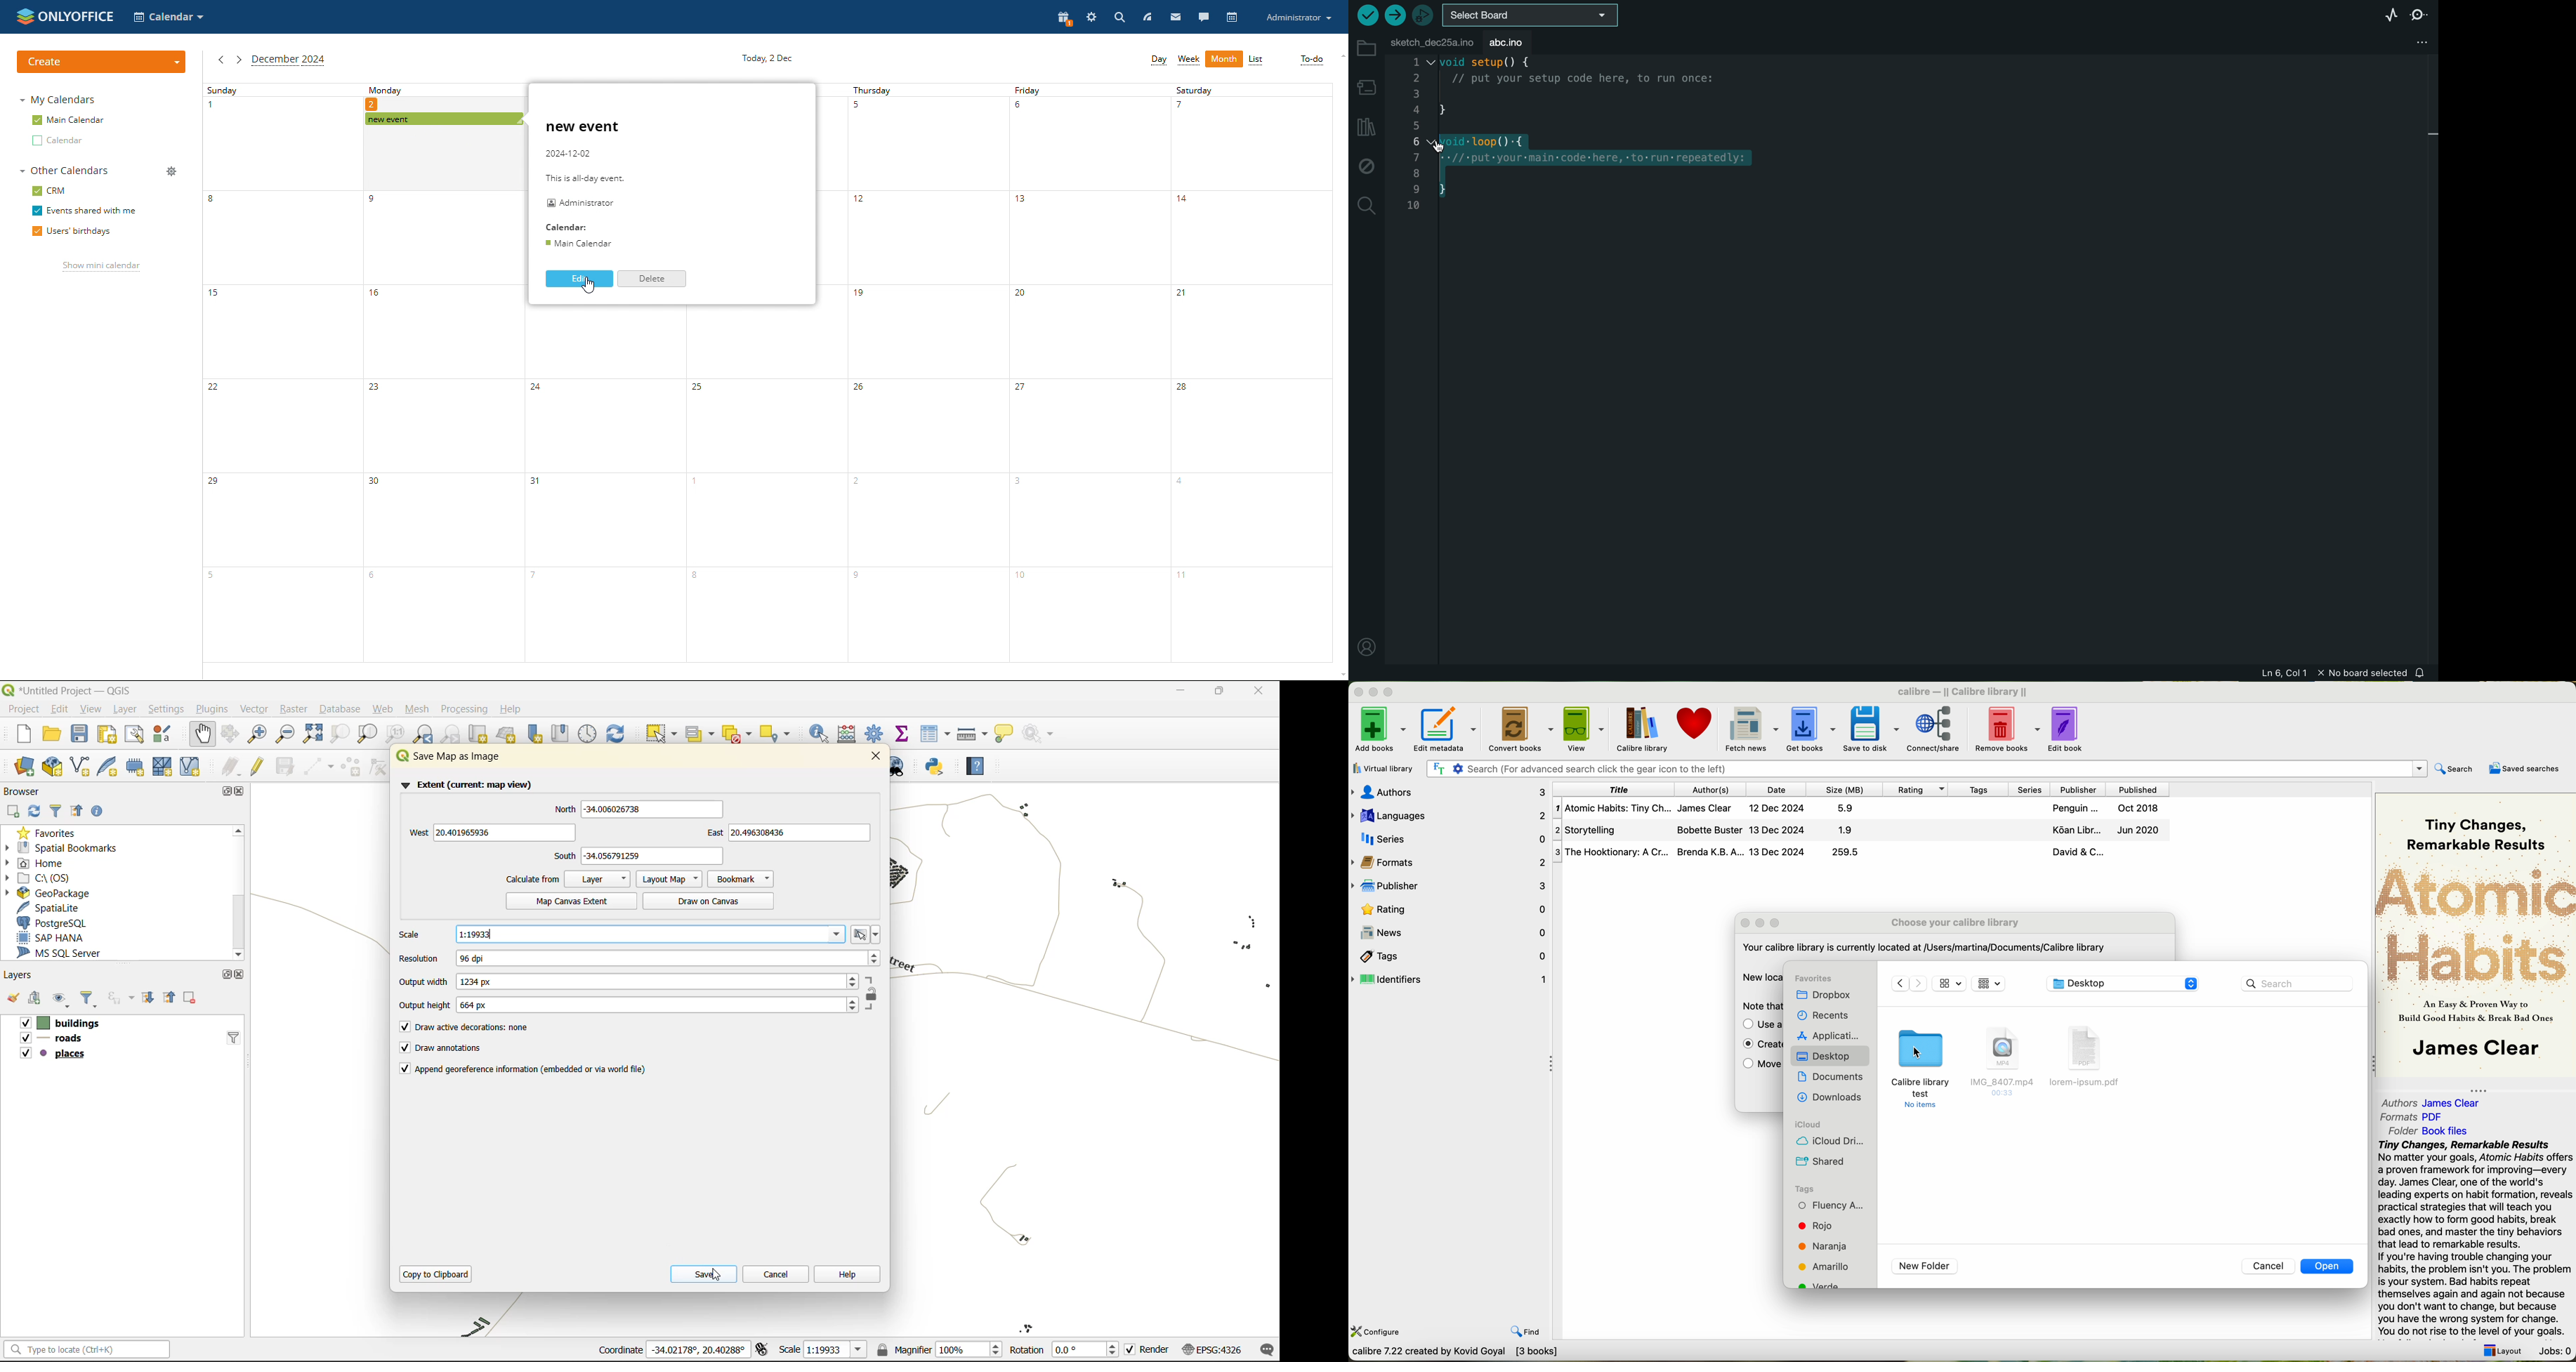 The width and height of the screenshot is (2576, 1372). I want to click on file, so click(2087, 1057).